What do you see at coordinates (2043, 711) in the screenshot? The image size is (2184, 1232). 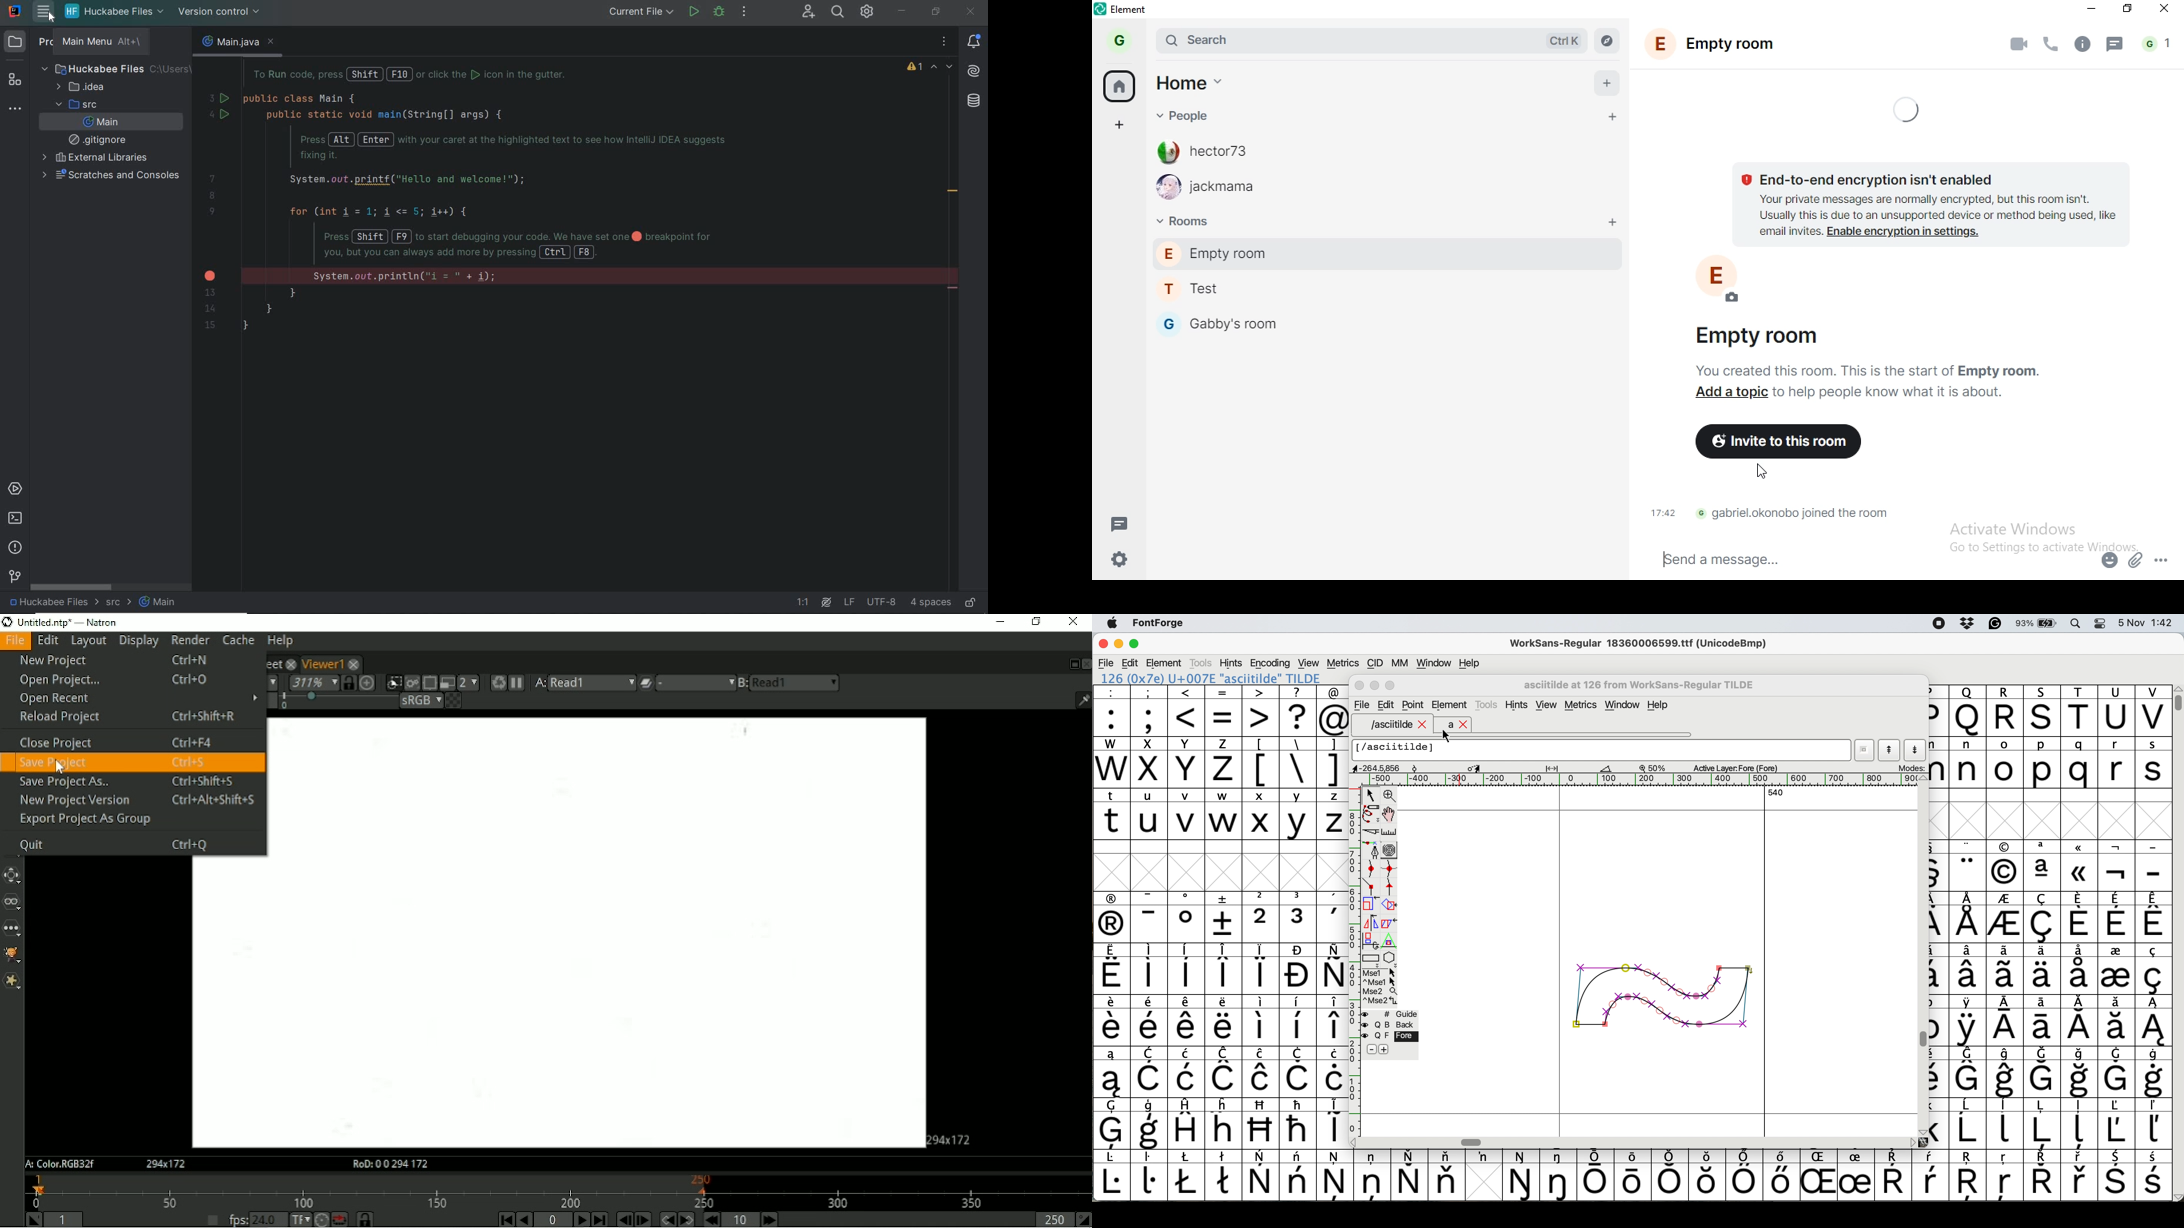 I see `` at bounding box center [2043, 711].